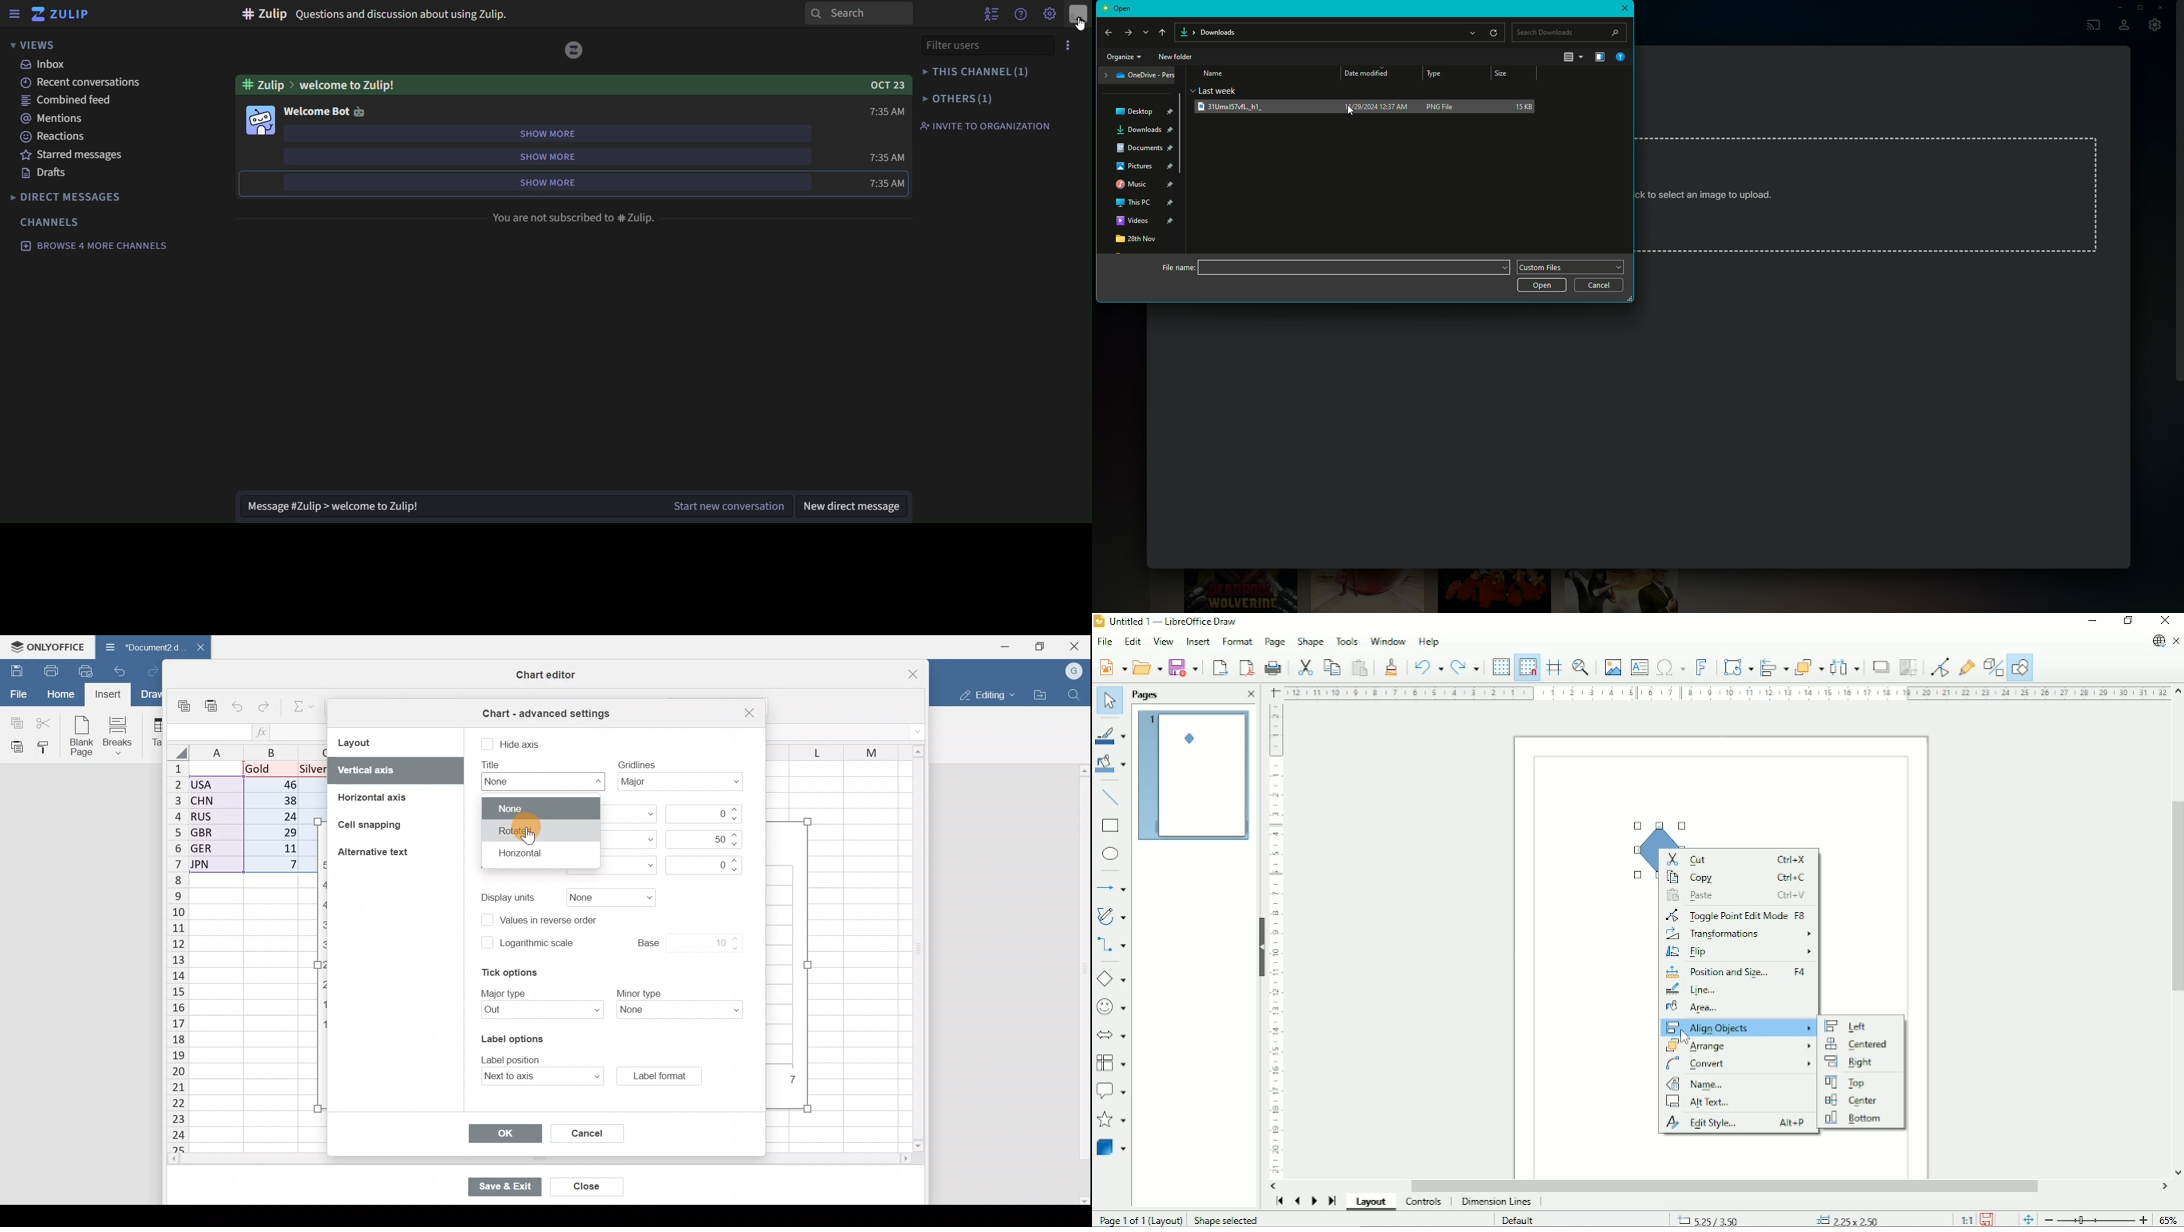  I want to click on Save, so click(1988, 1218).